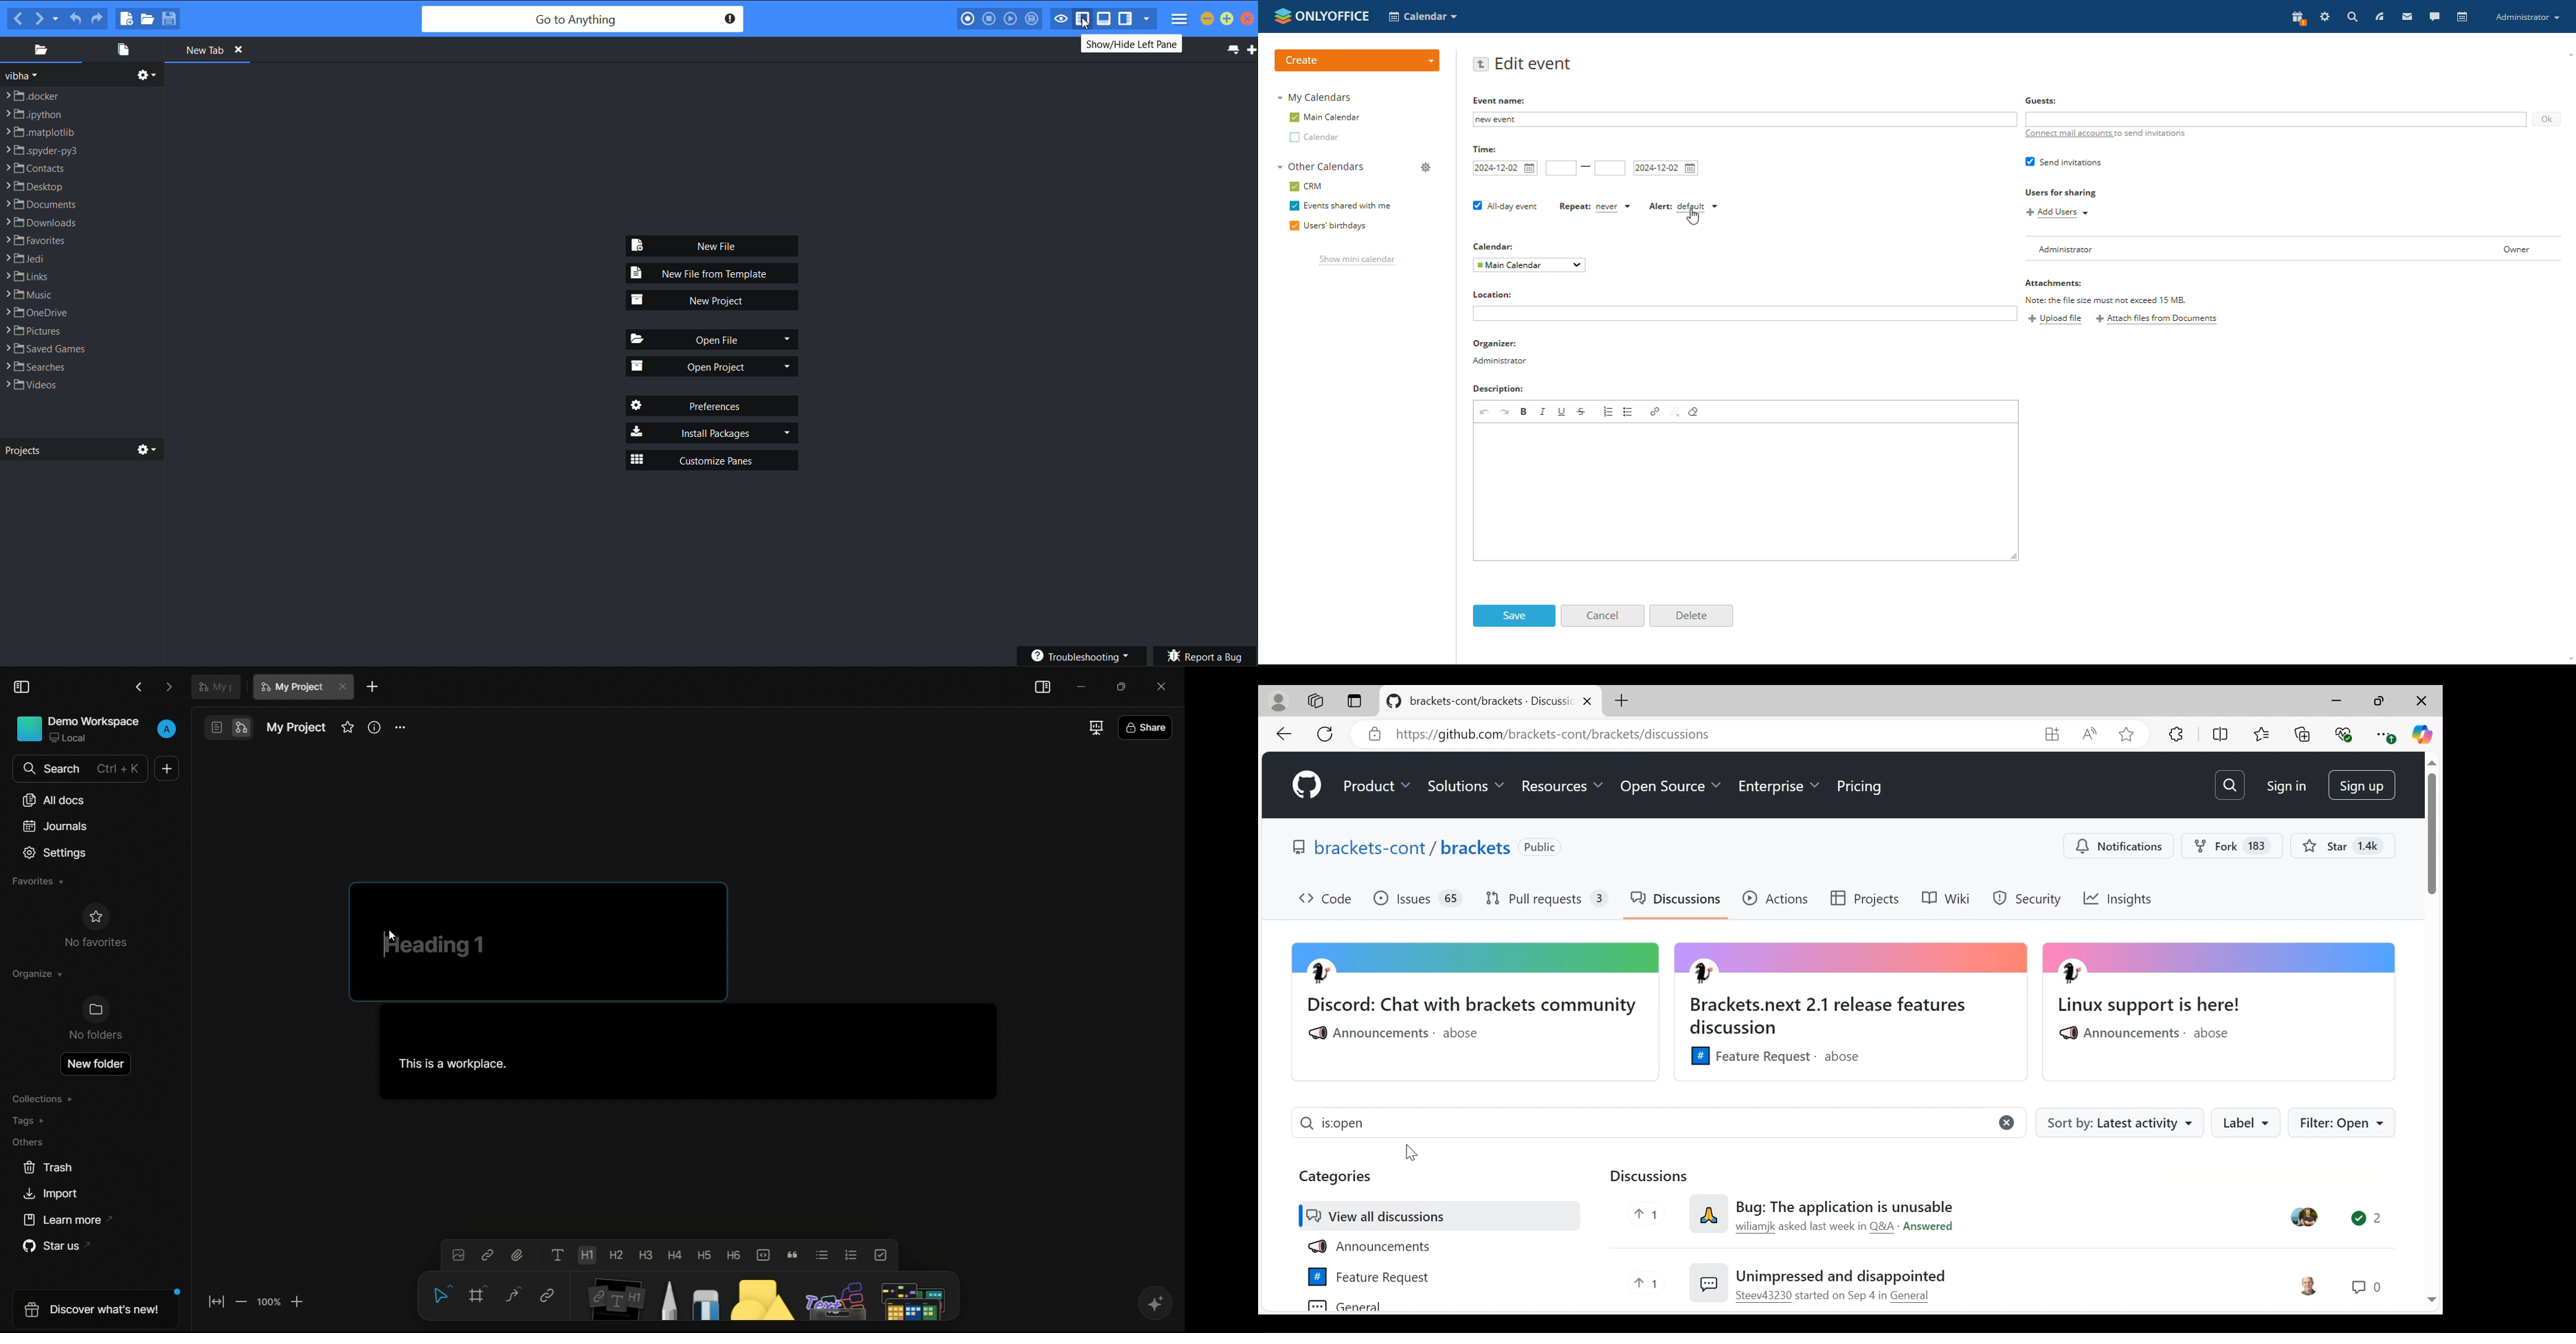 The width and height of the screenshot is (2576, 1344). Describe the element at coordinates (295, 728) in the screenshot. I see `document name` at that location.